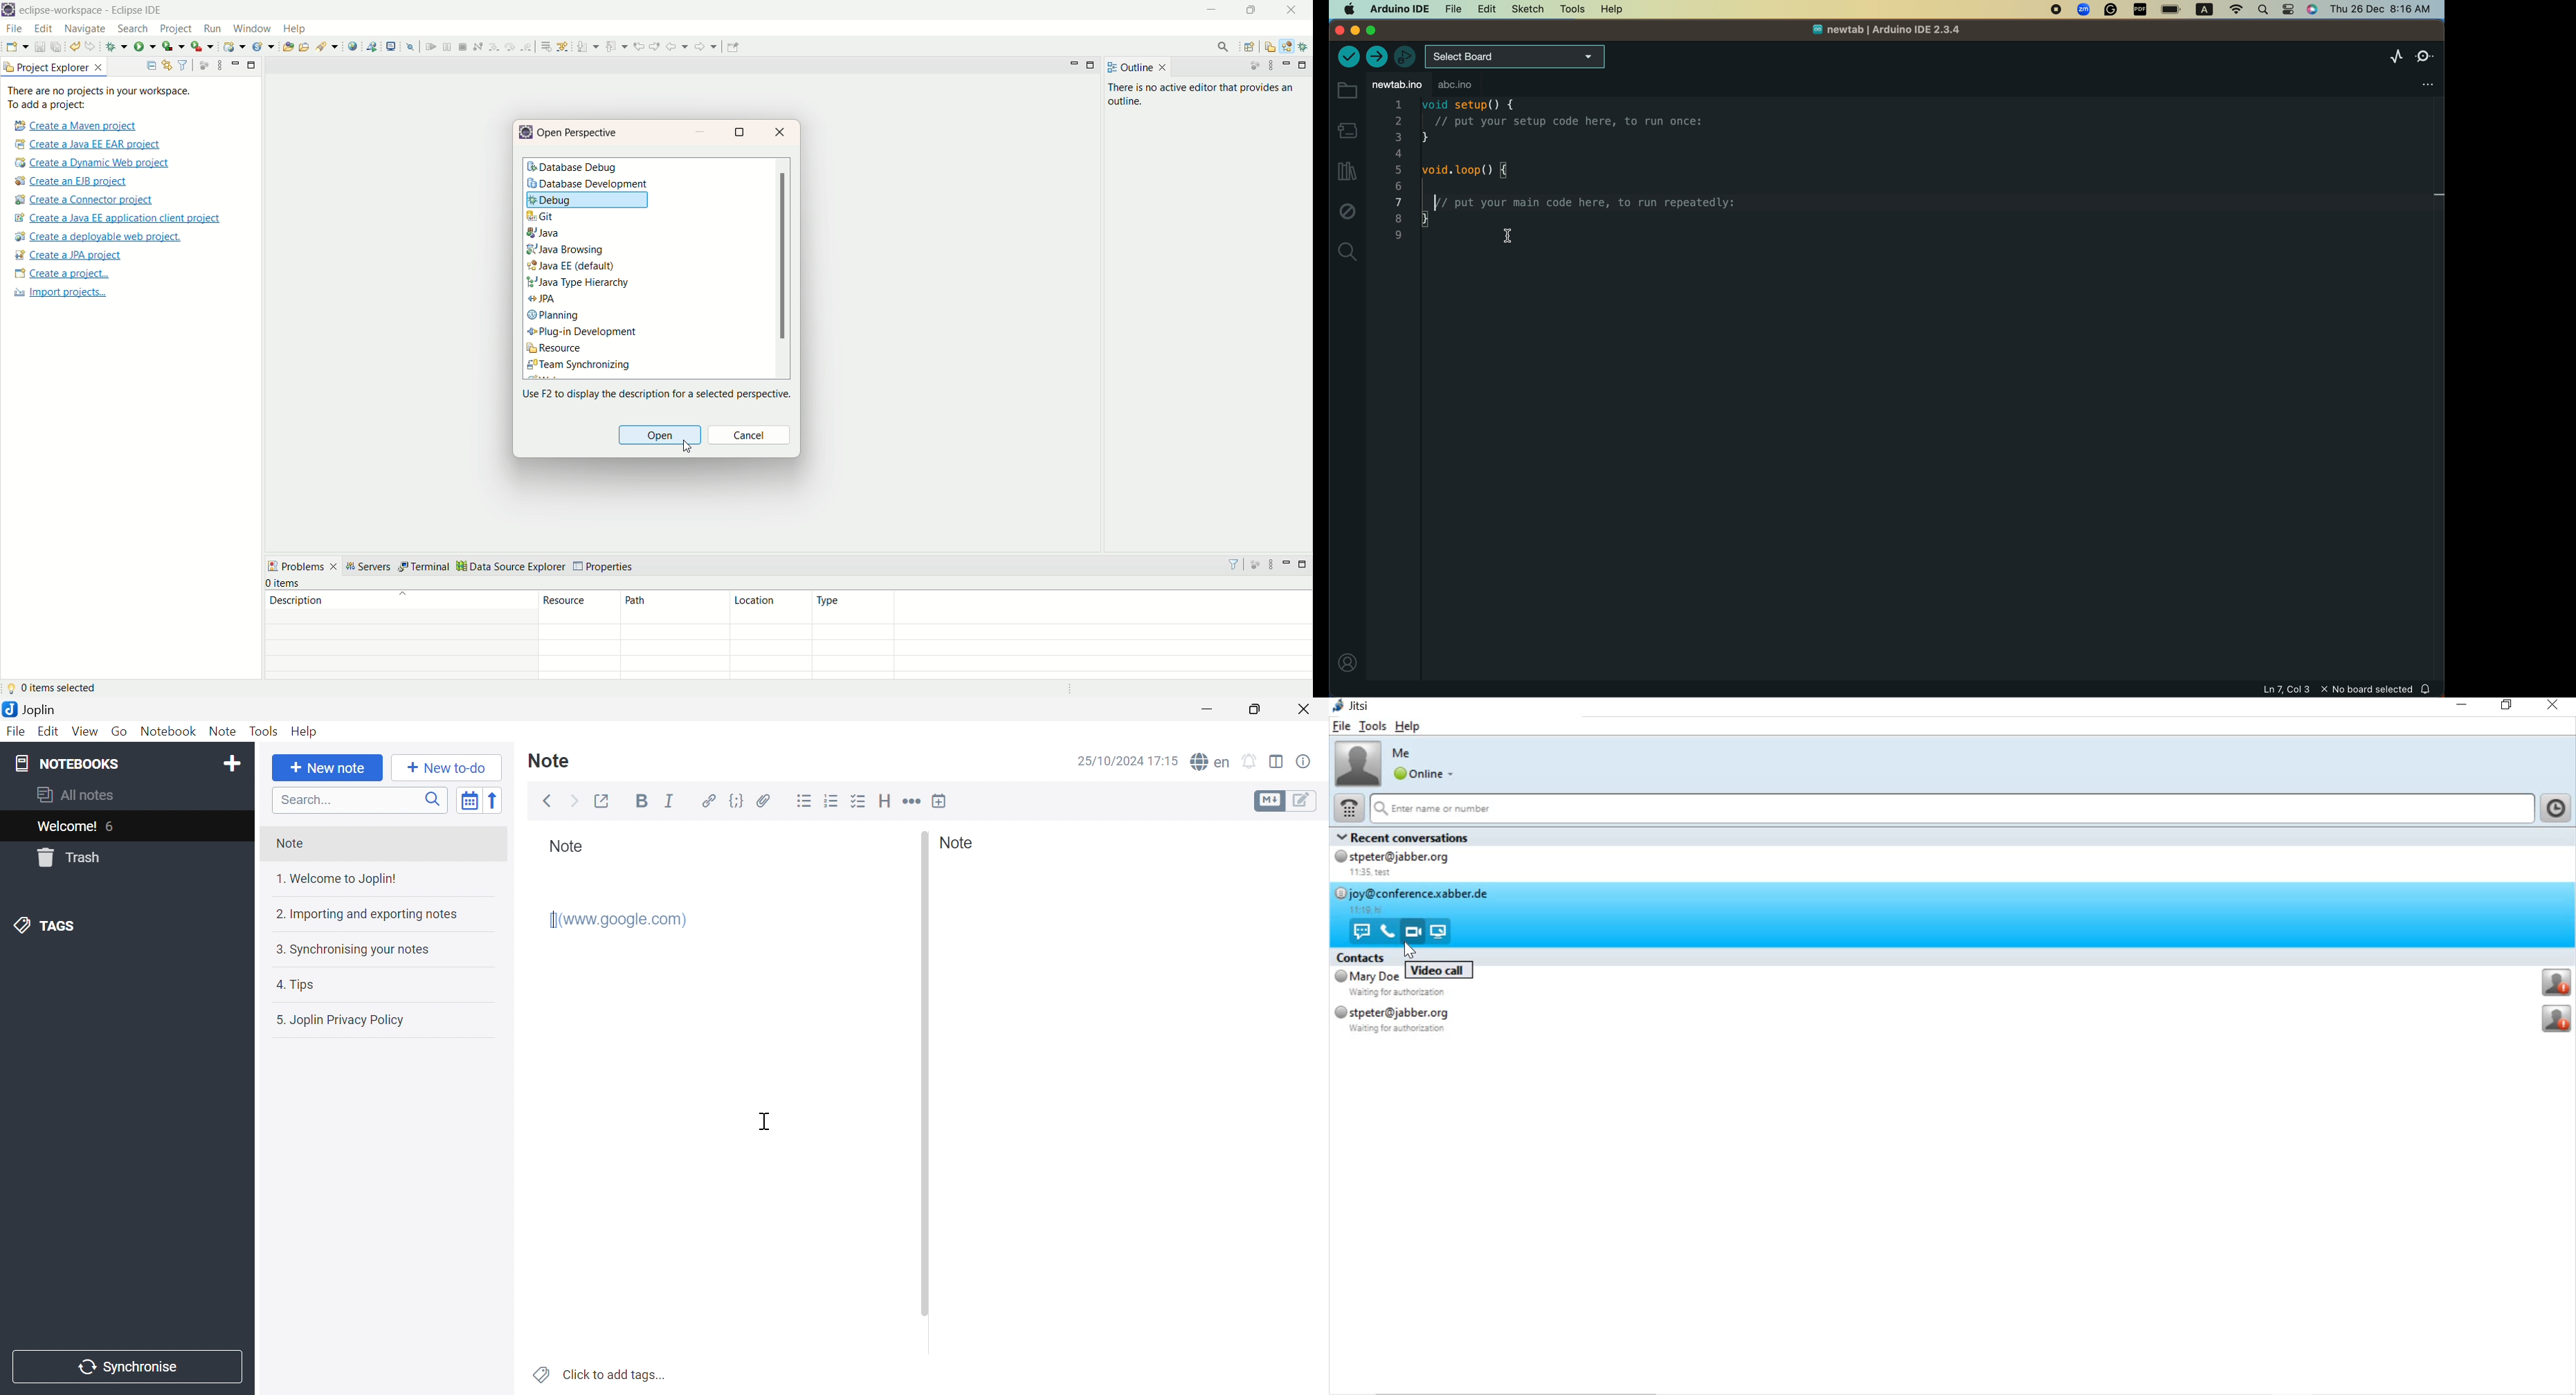 This screenshot has height=1400, width=2576. Describe the element at coordinates (124, 857) in the screenshot. I see `Trash` at that location.